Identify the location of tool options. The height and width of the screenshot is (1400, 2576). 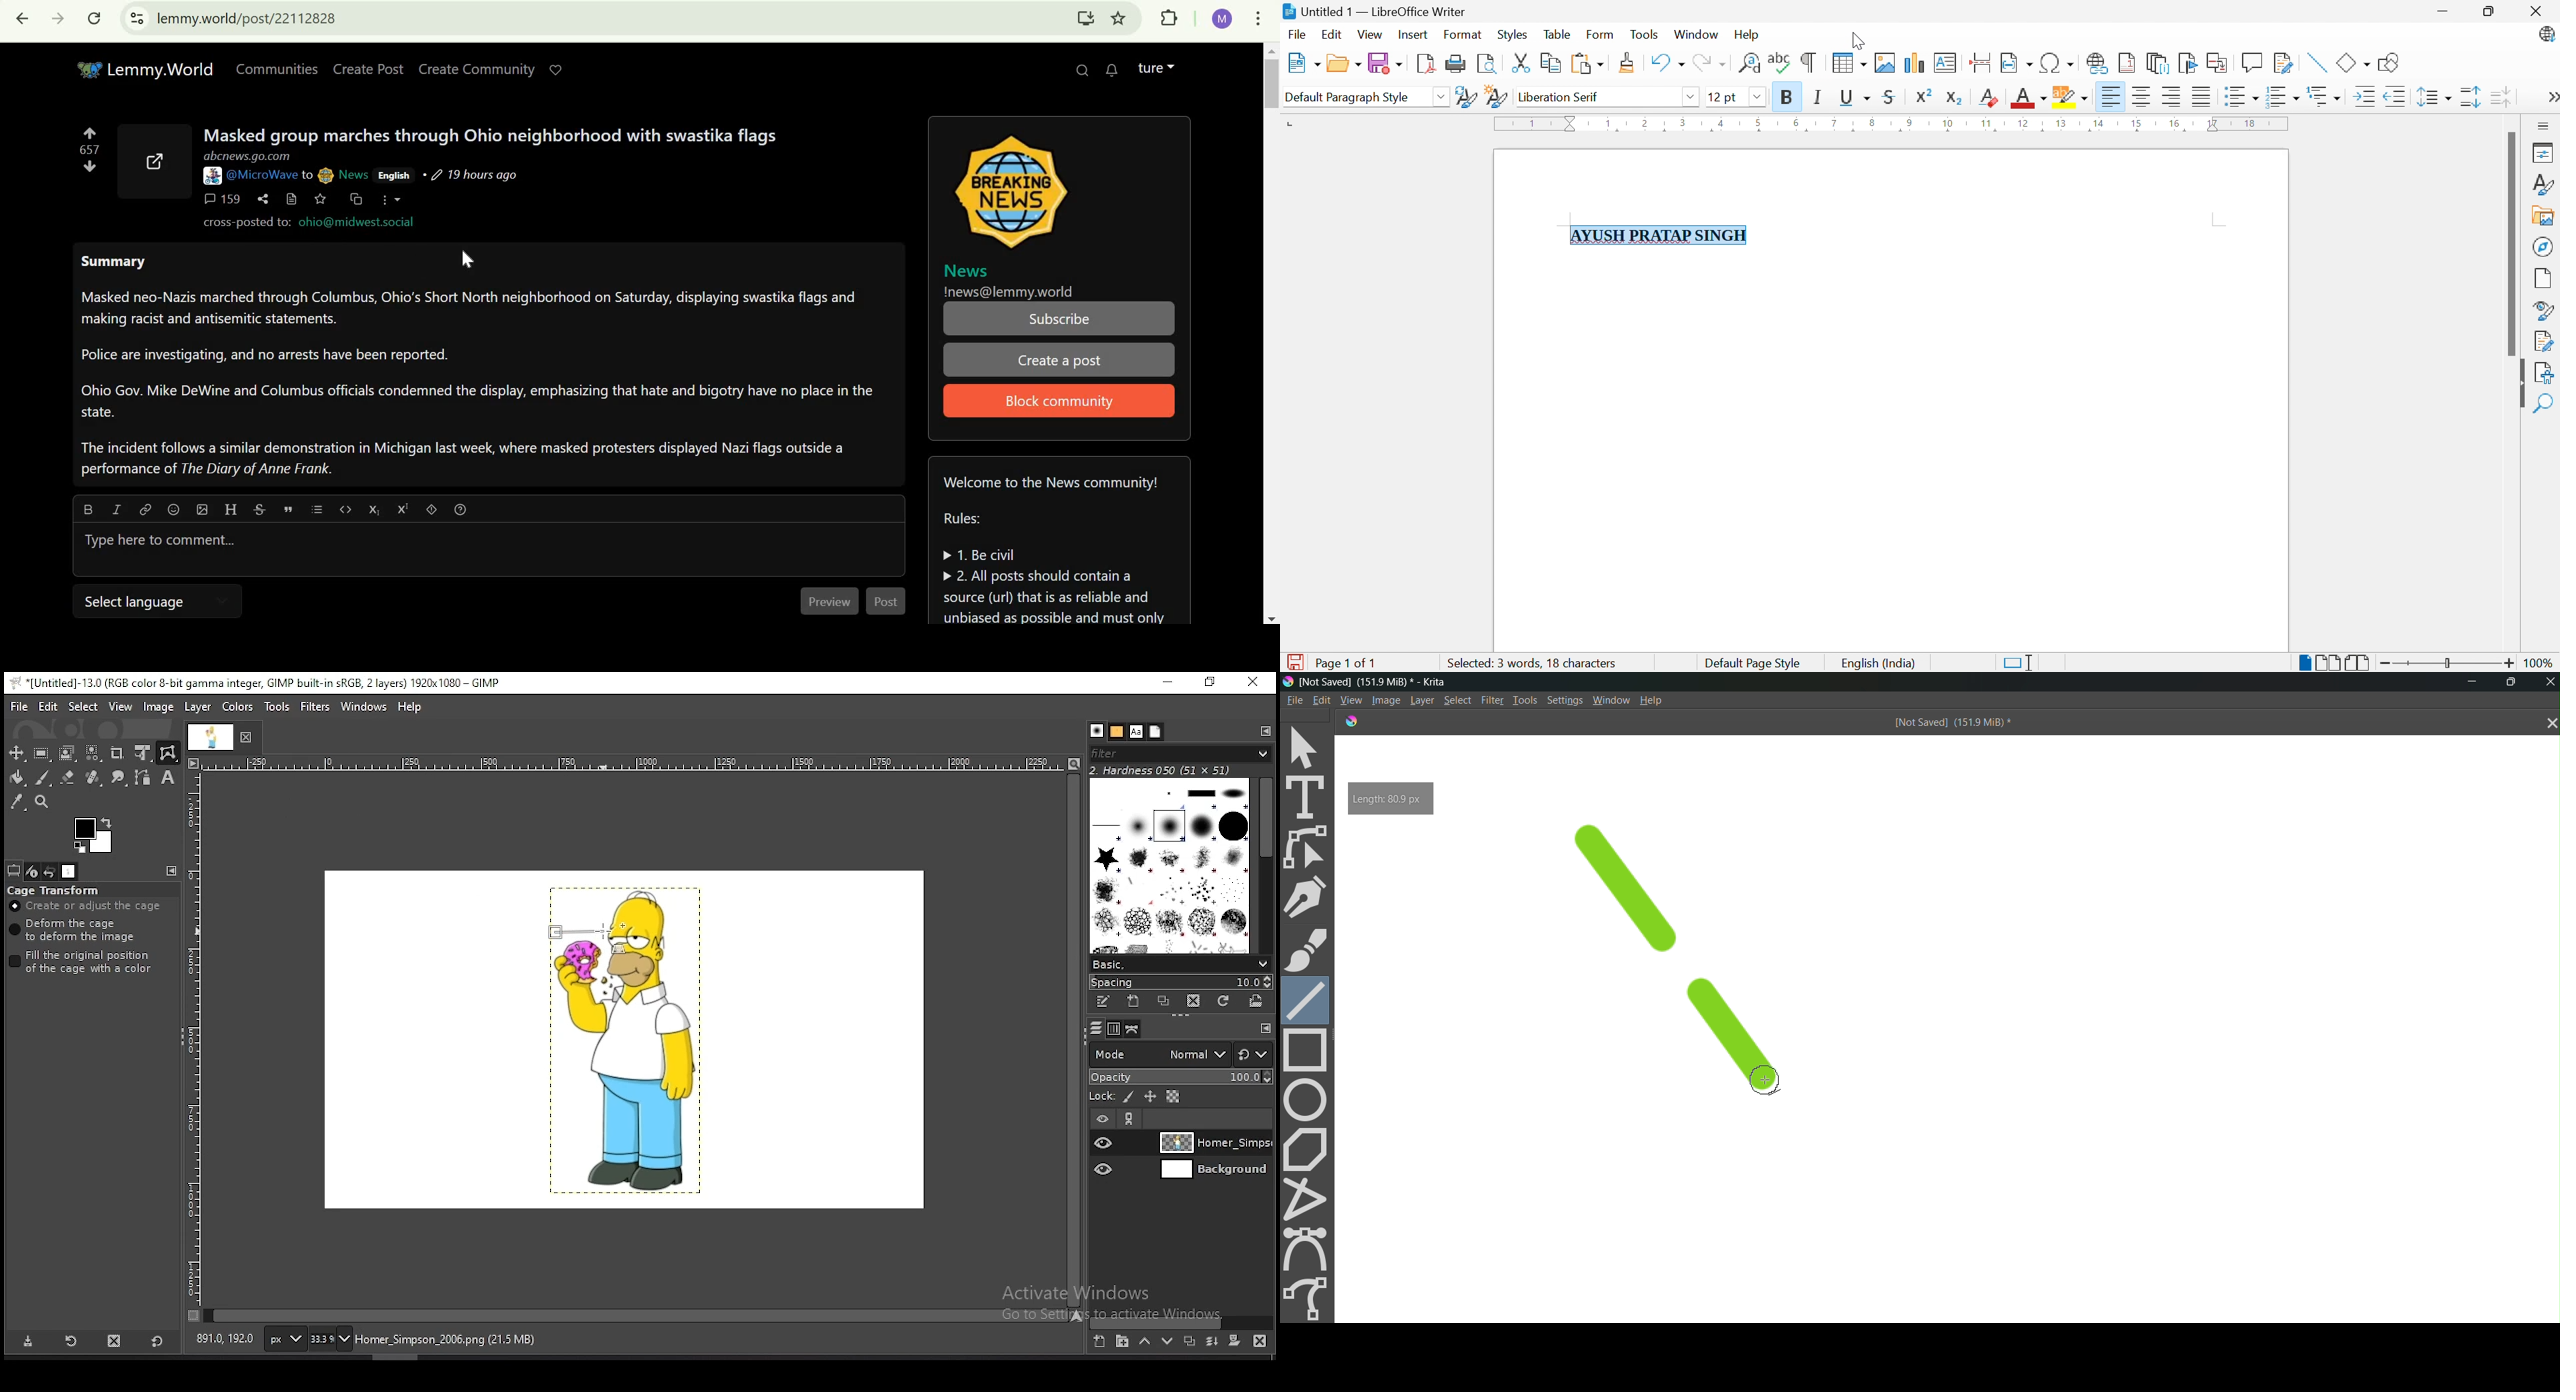
(14, 871).